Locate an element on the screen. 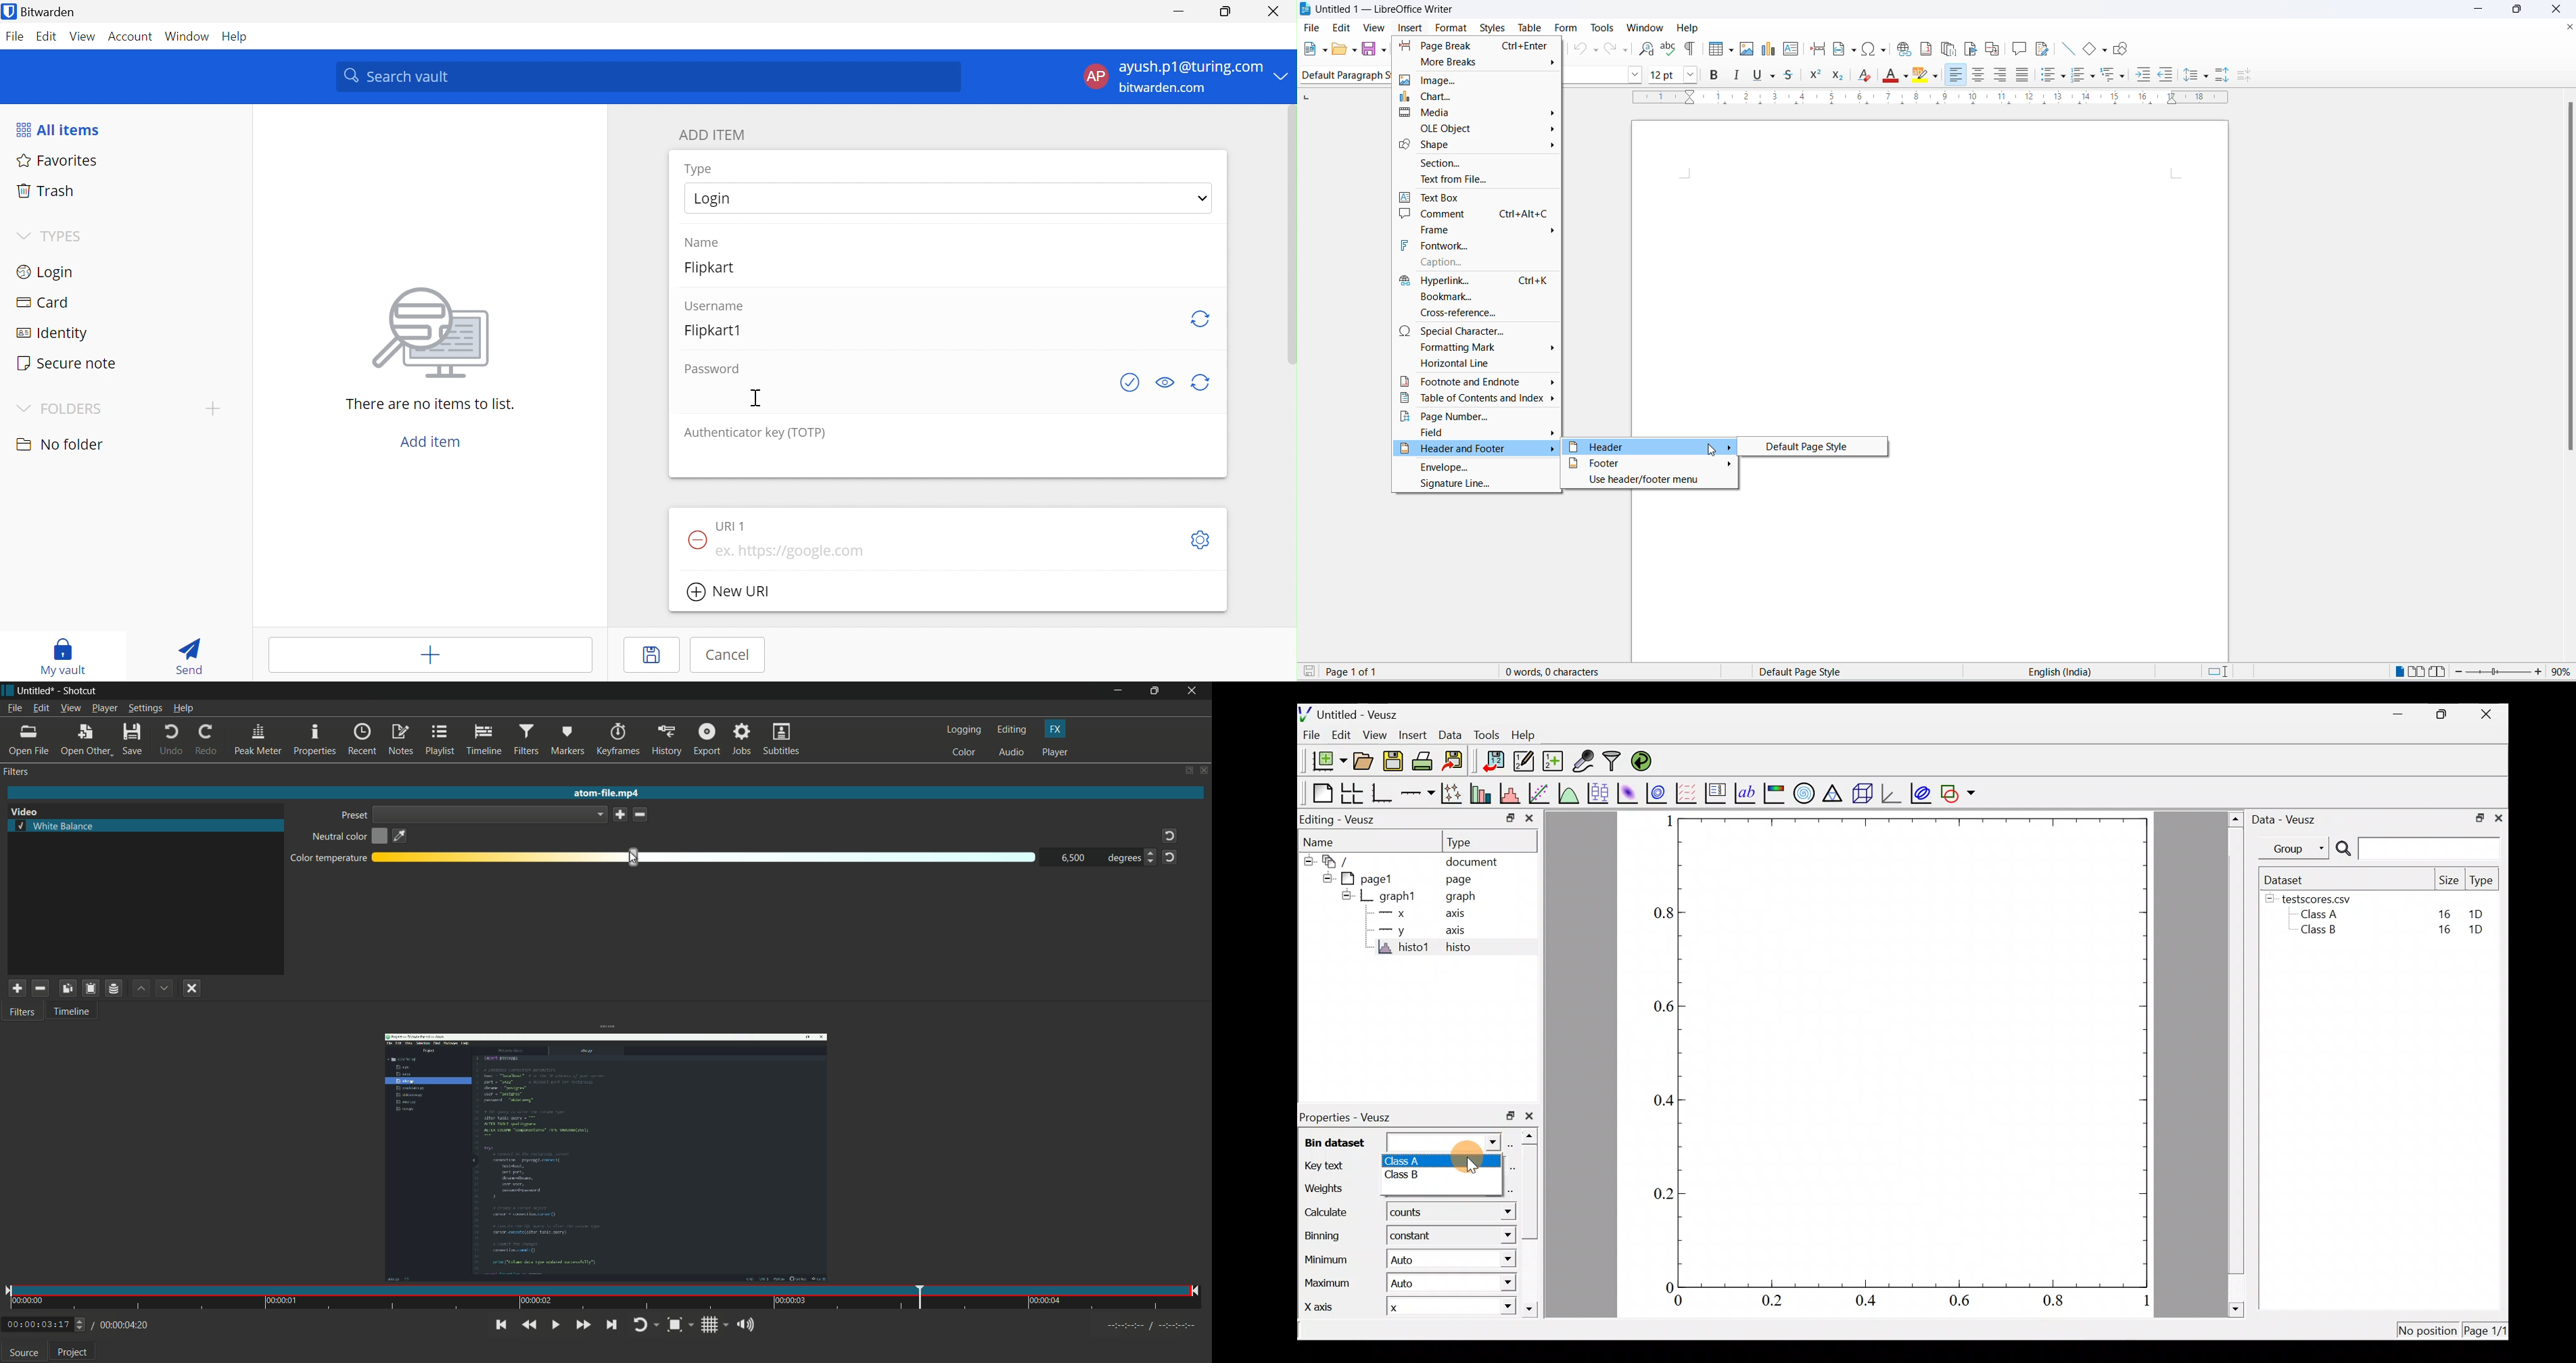 The width and height of the screenshot is (2576, 1372). cursor is located at coordinates (1712, 451).